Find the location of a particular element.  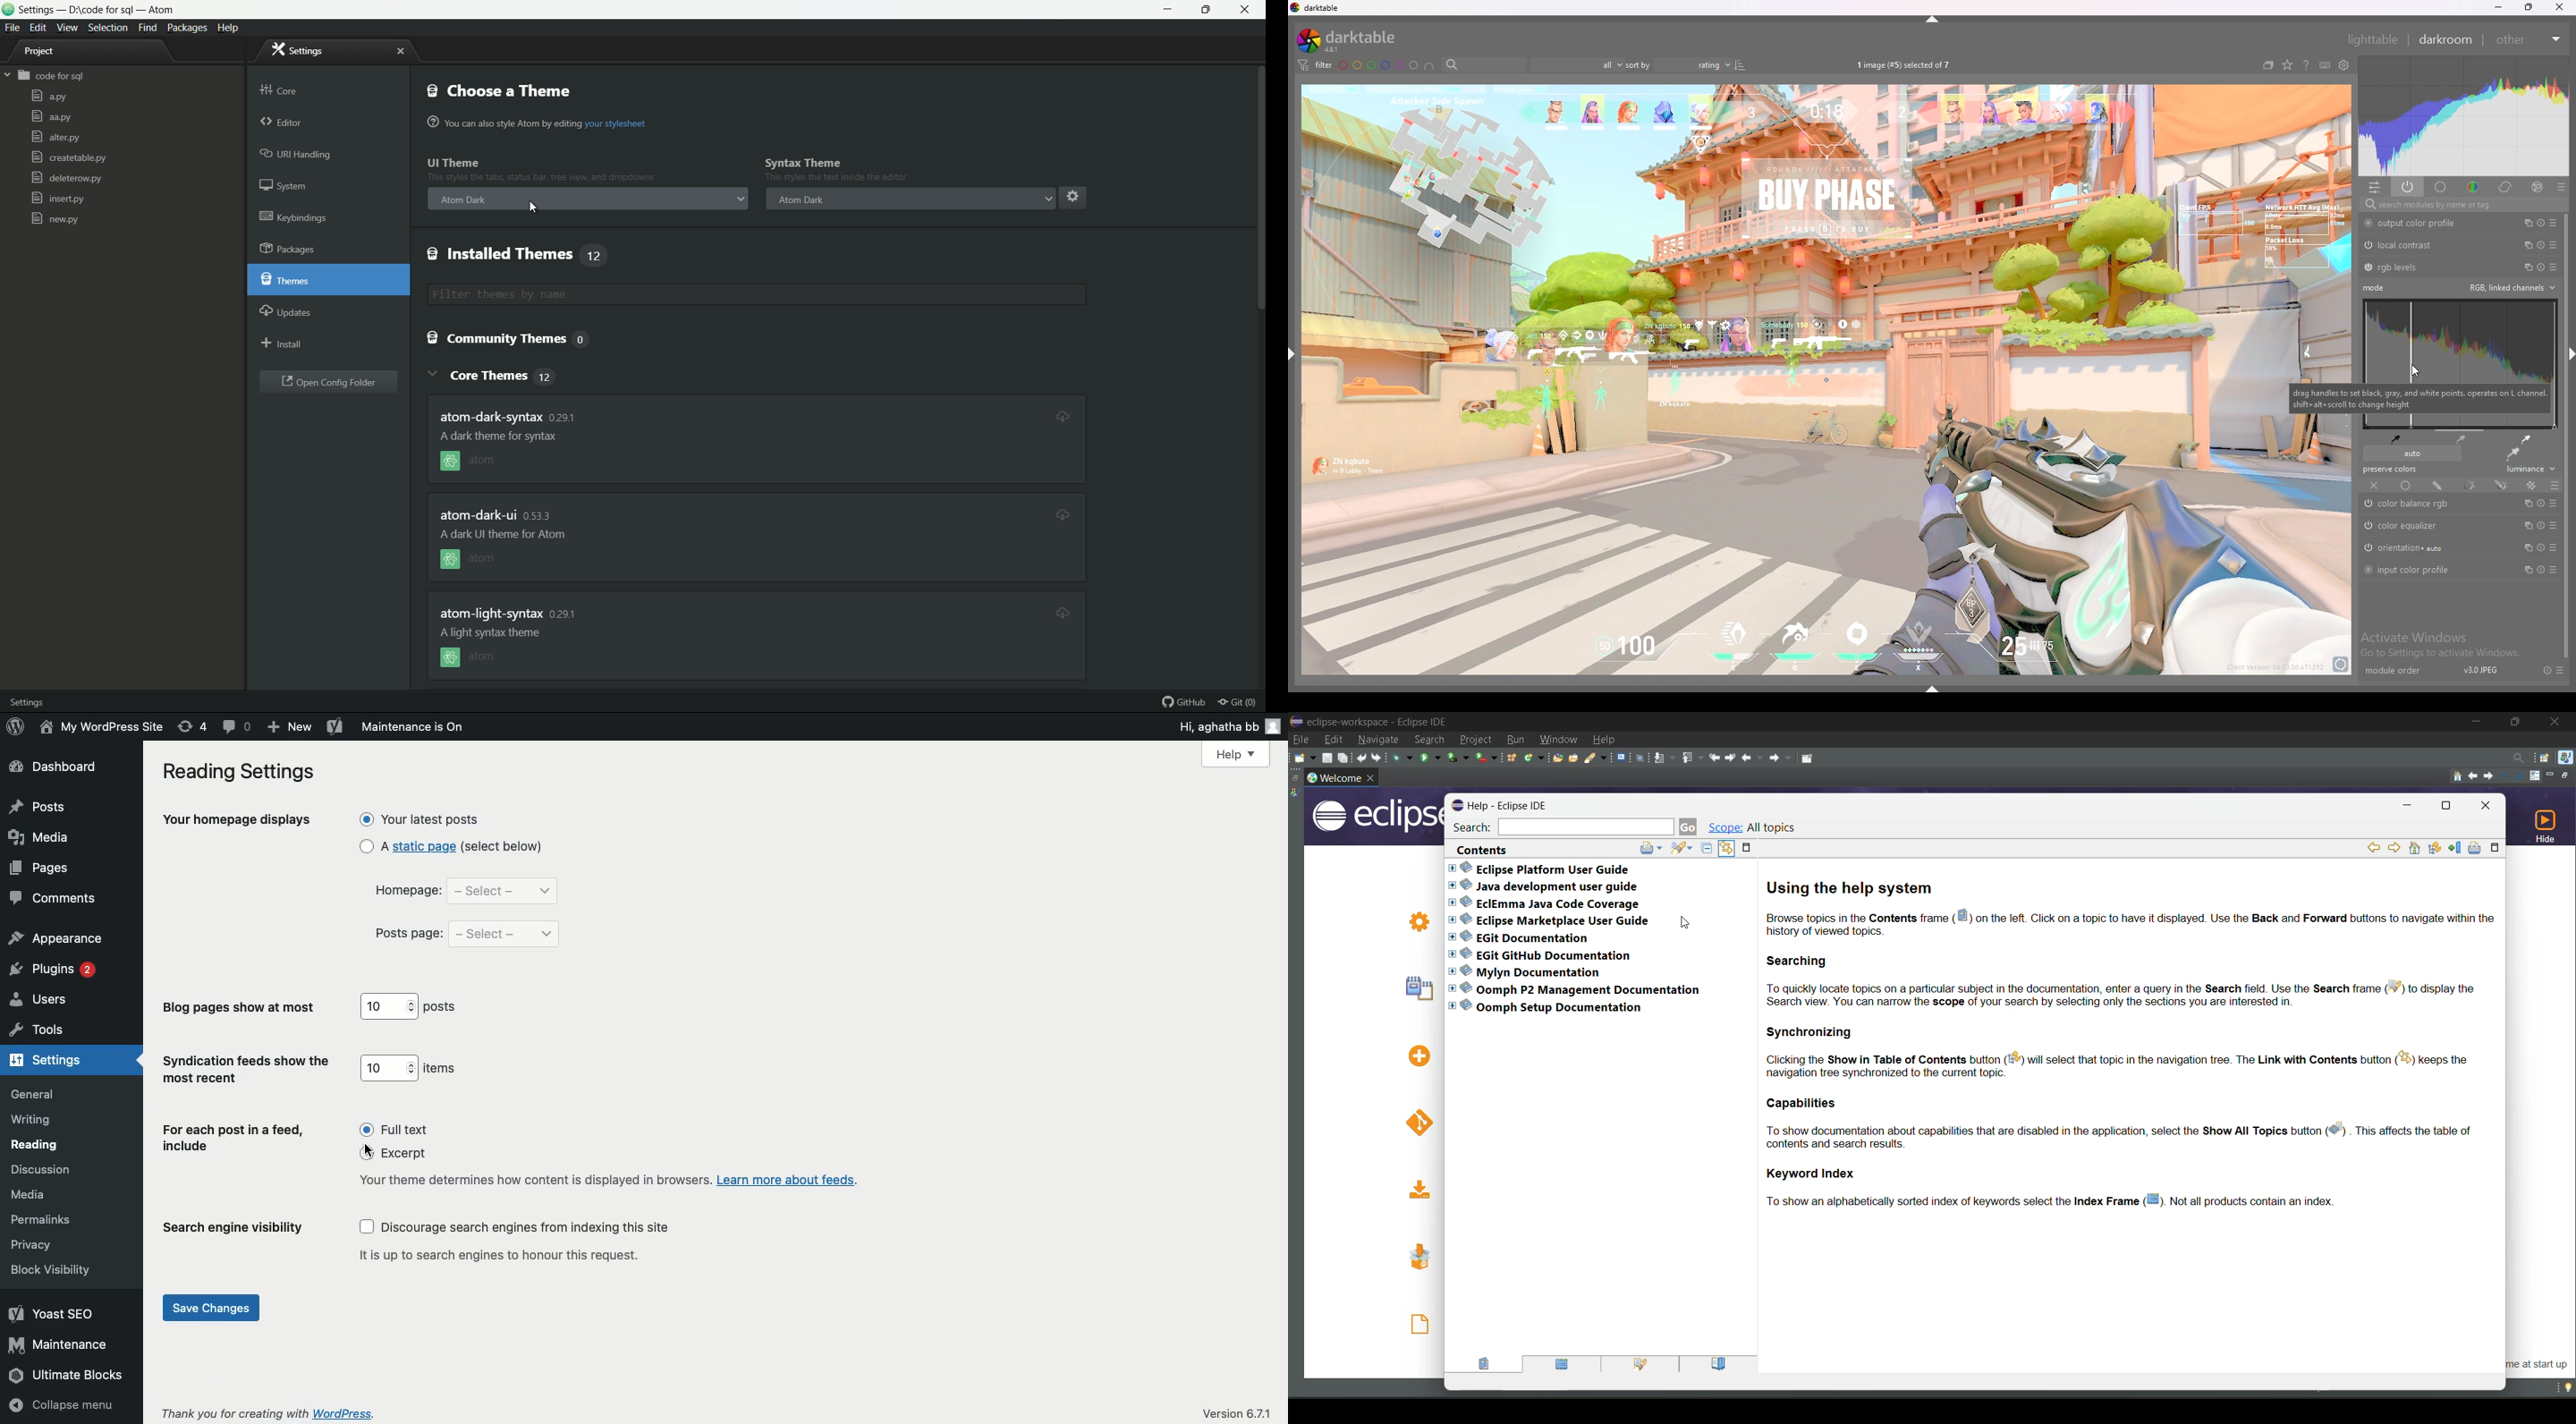

folder name is located at coordinates (52, 76).